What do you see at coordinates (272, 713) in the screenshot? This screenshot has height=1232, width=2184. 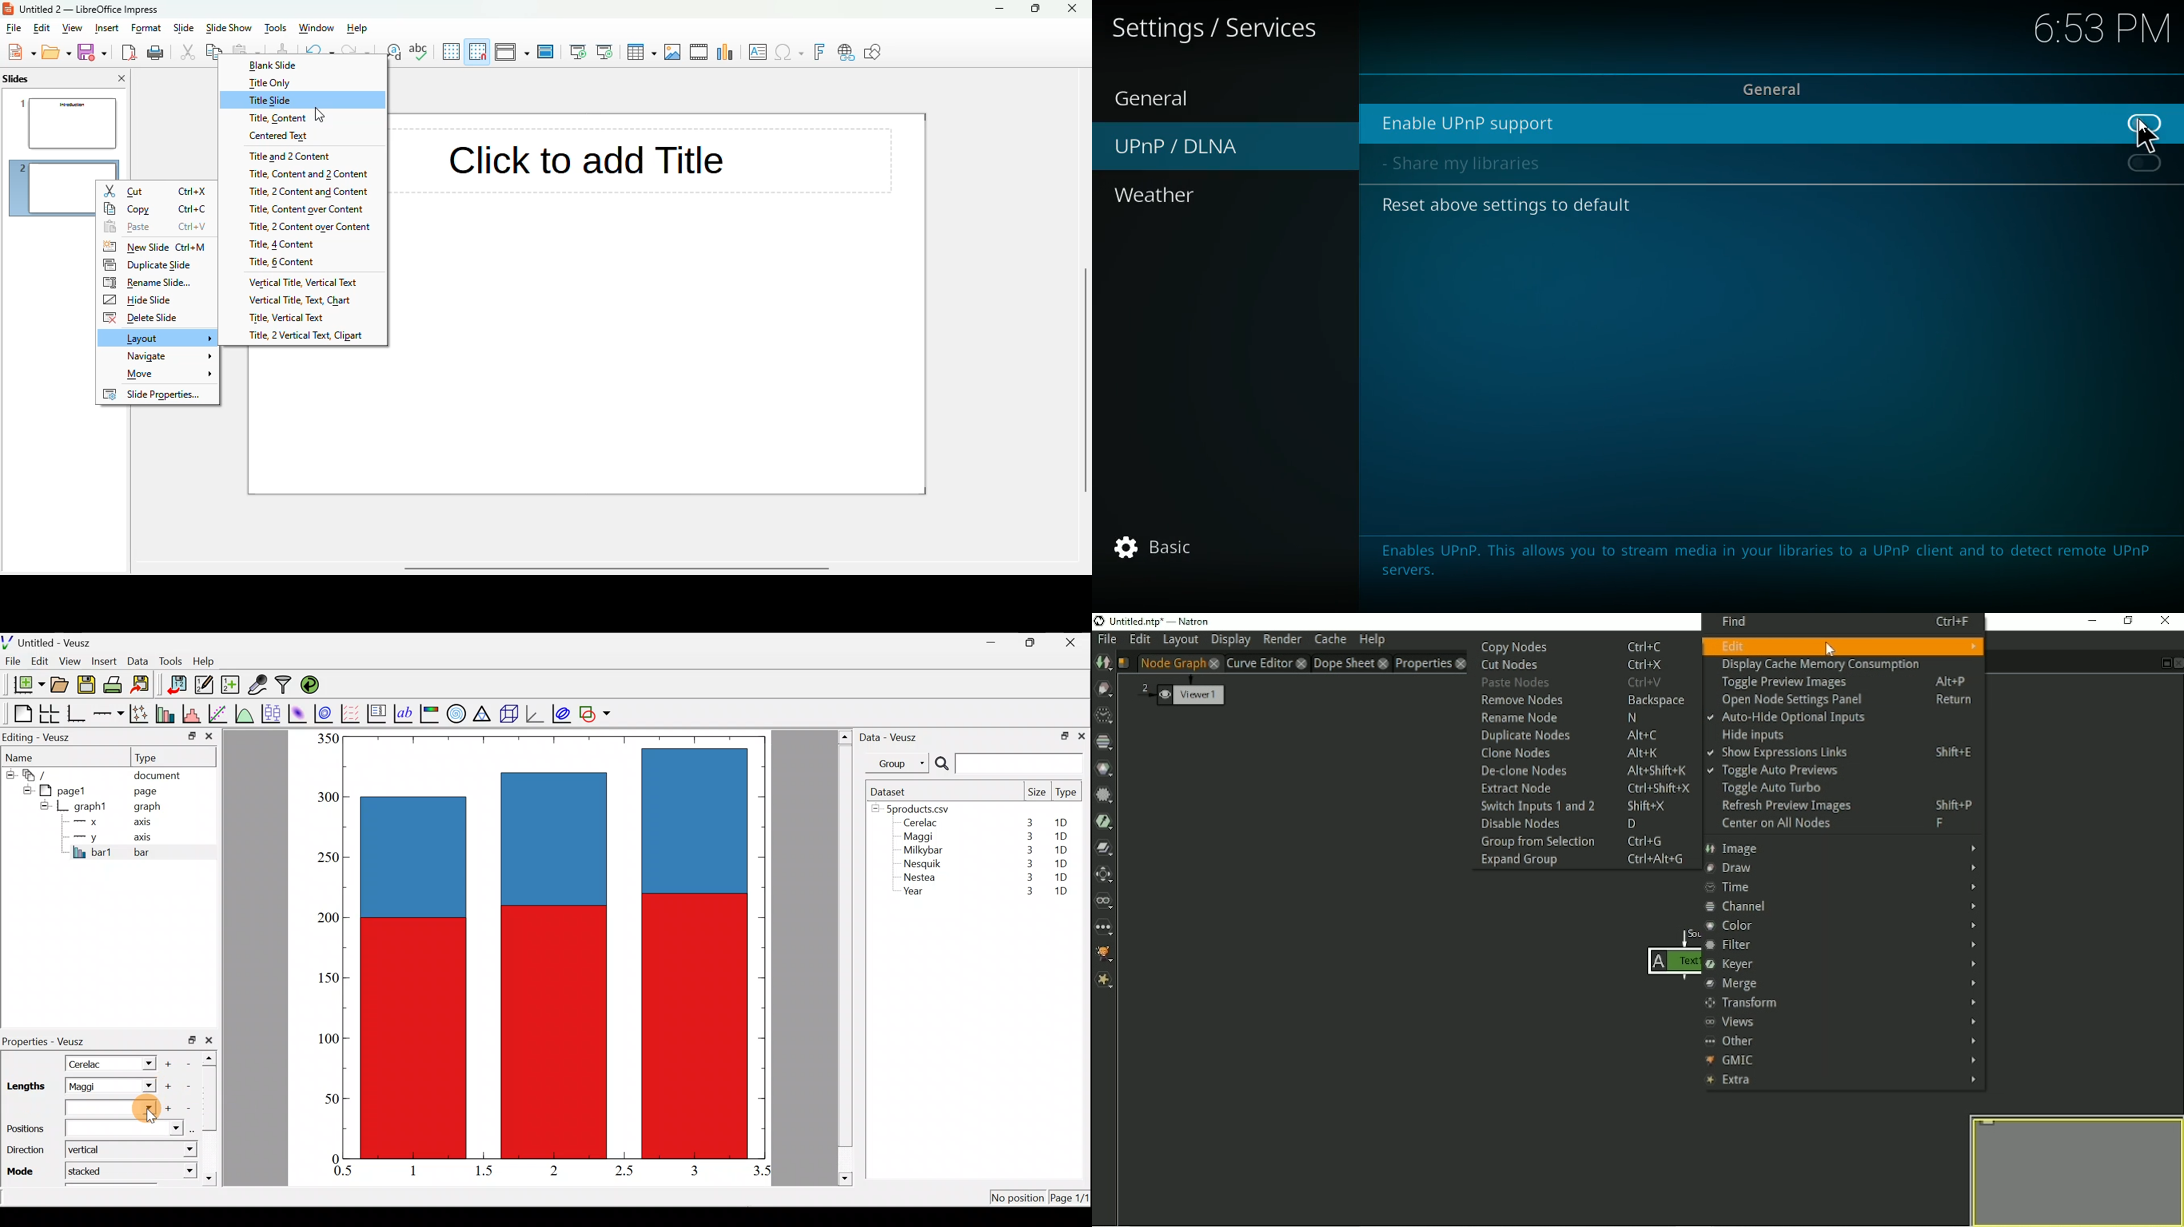 I see `Plot box plots` at bounding box center [272, 713].